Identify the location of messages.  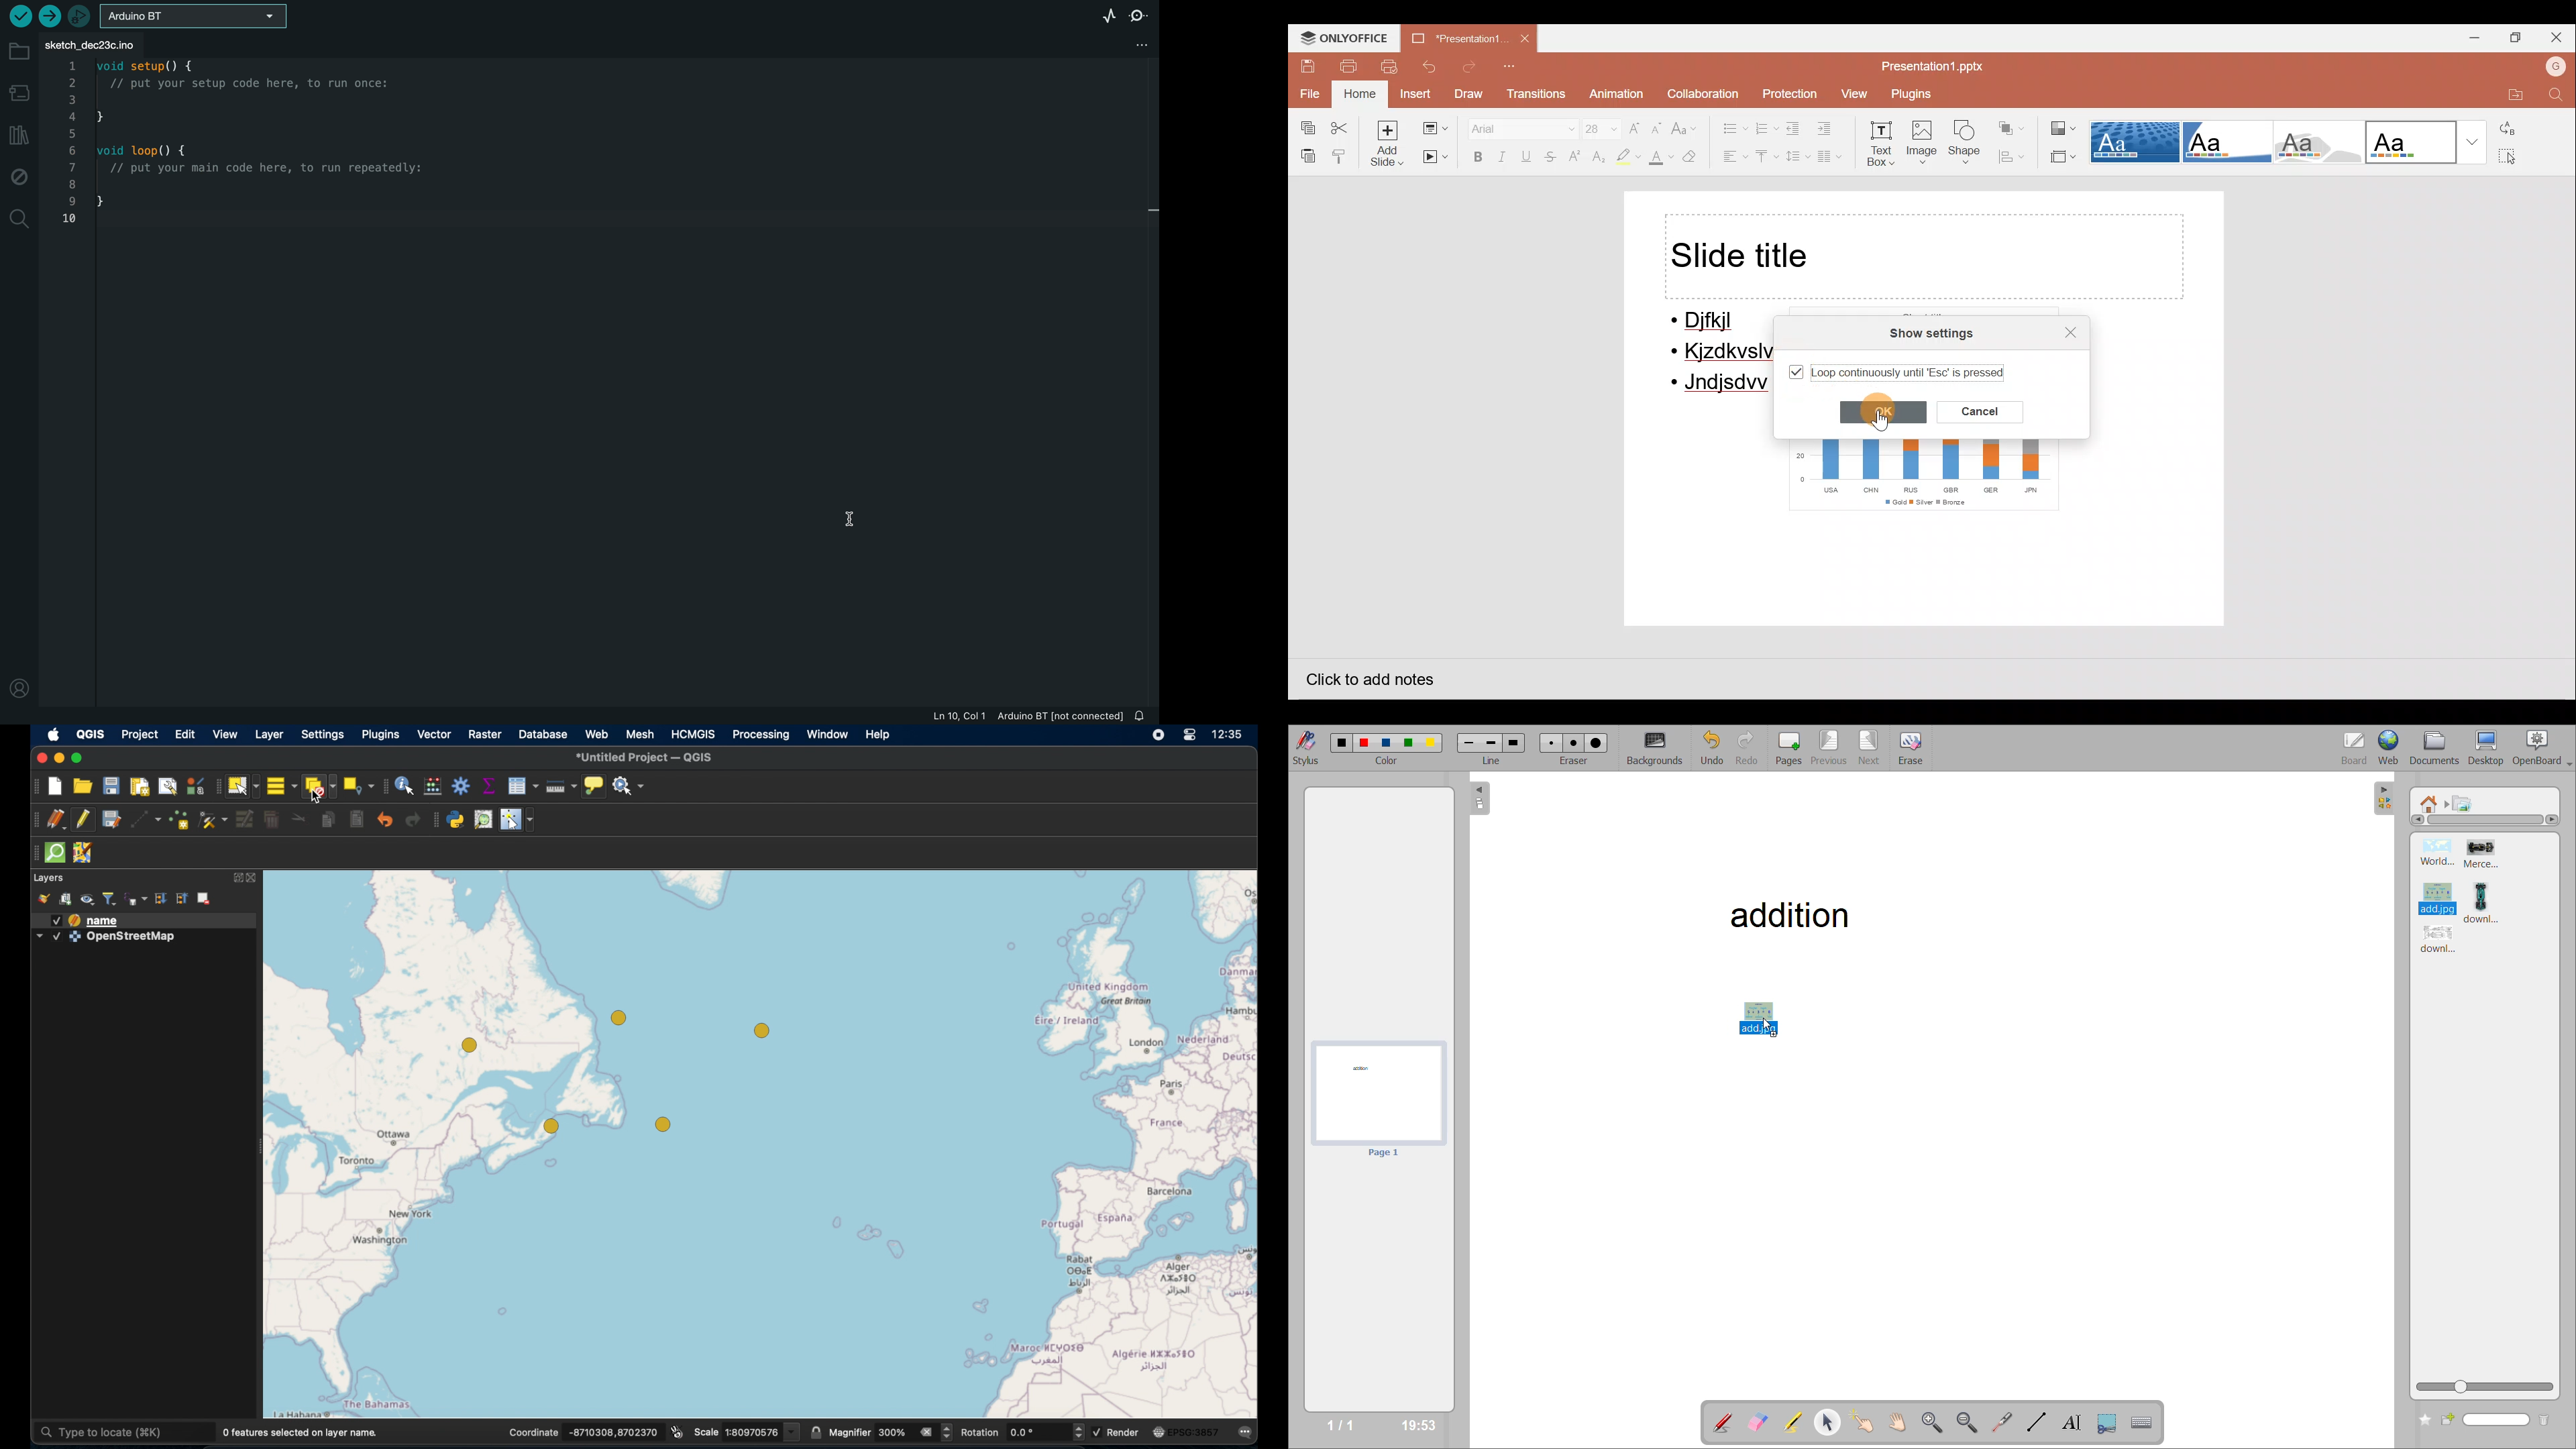
(1247, 1433).